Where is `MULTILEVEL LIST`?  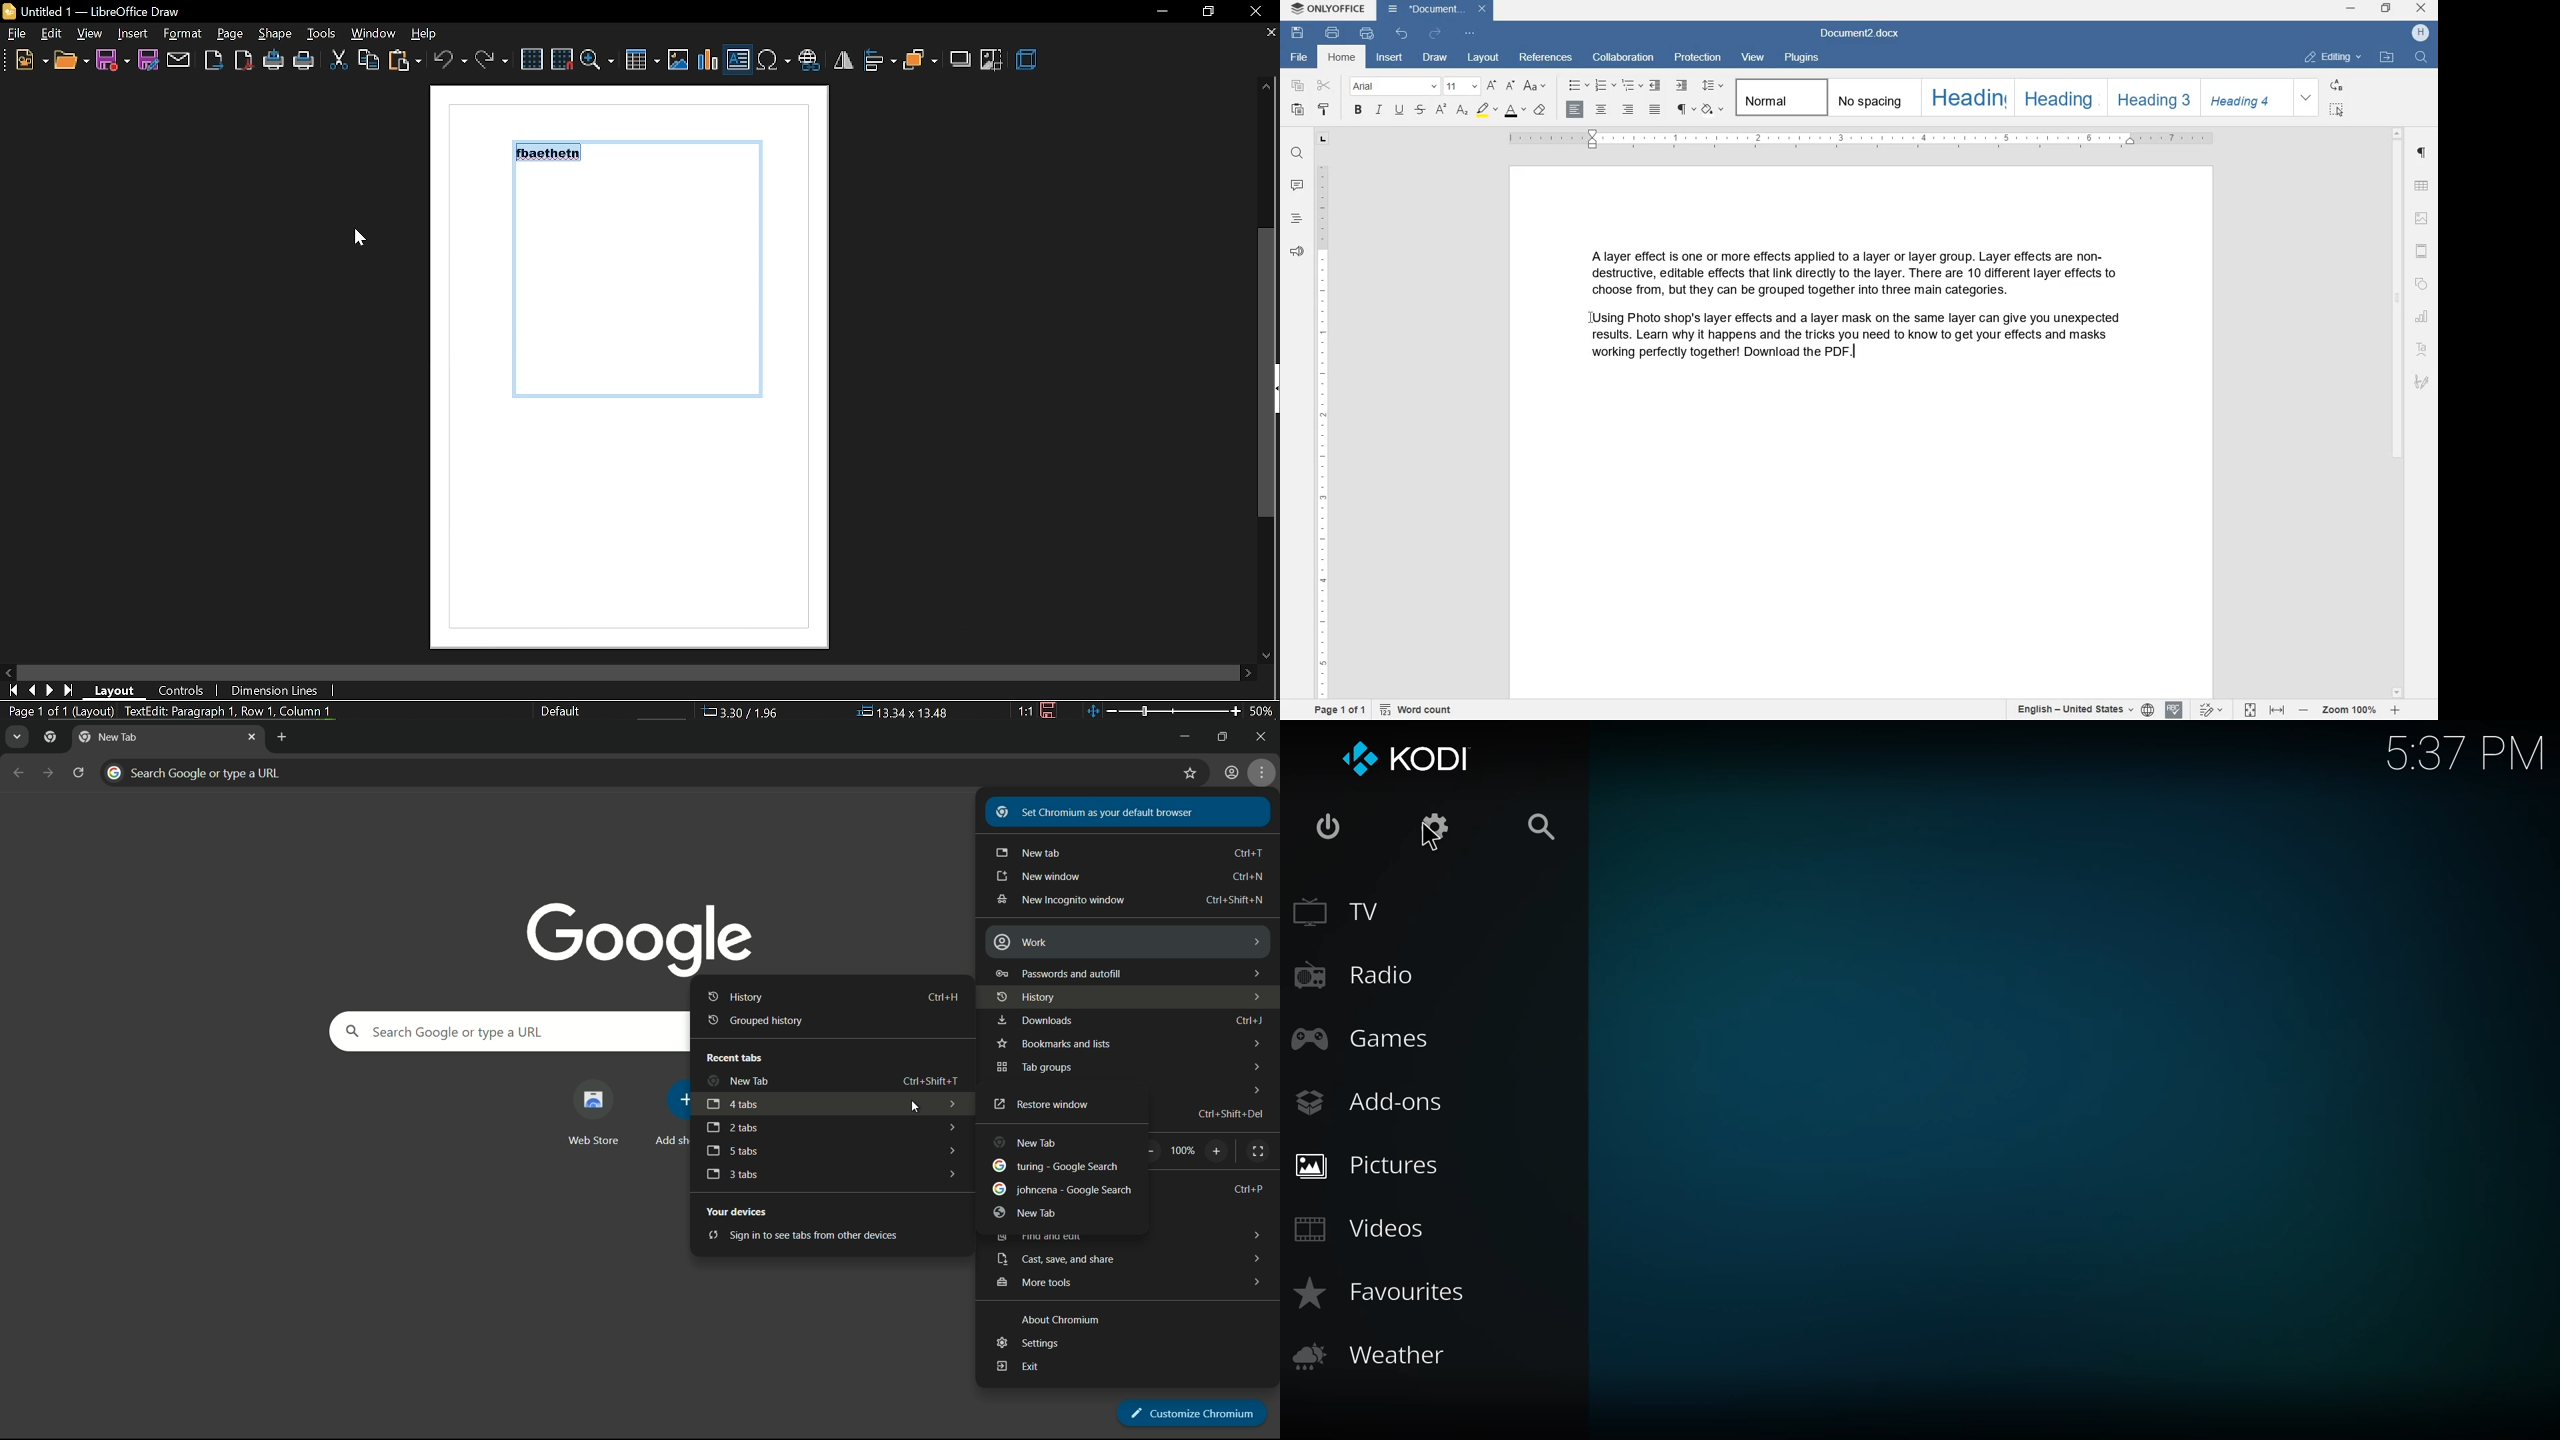 MULTILEVEL LIST is located at coordinates (1631, 85).